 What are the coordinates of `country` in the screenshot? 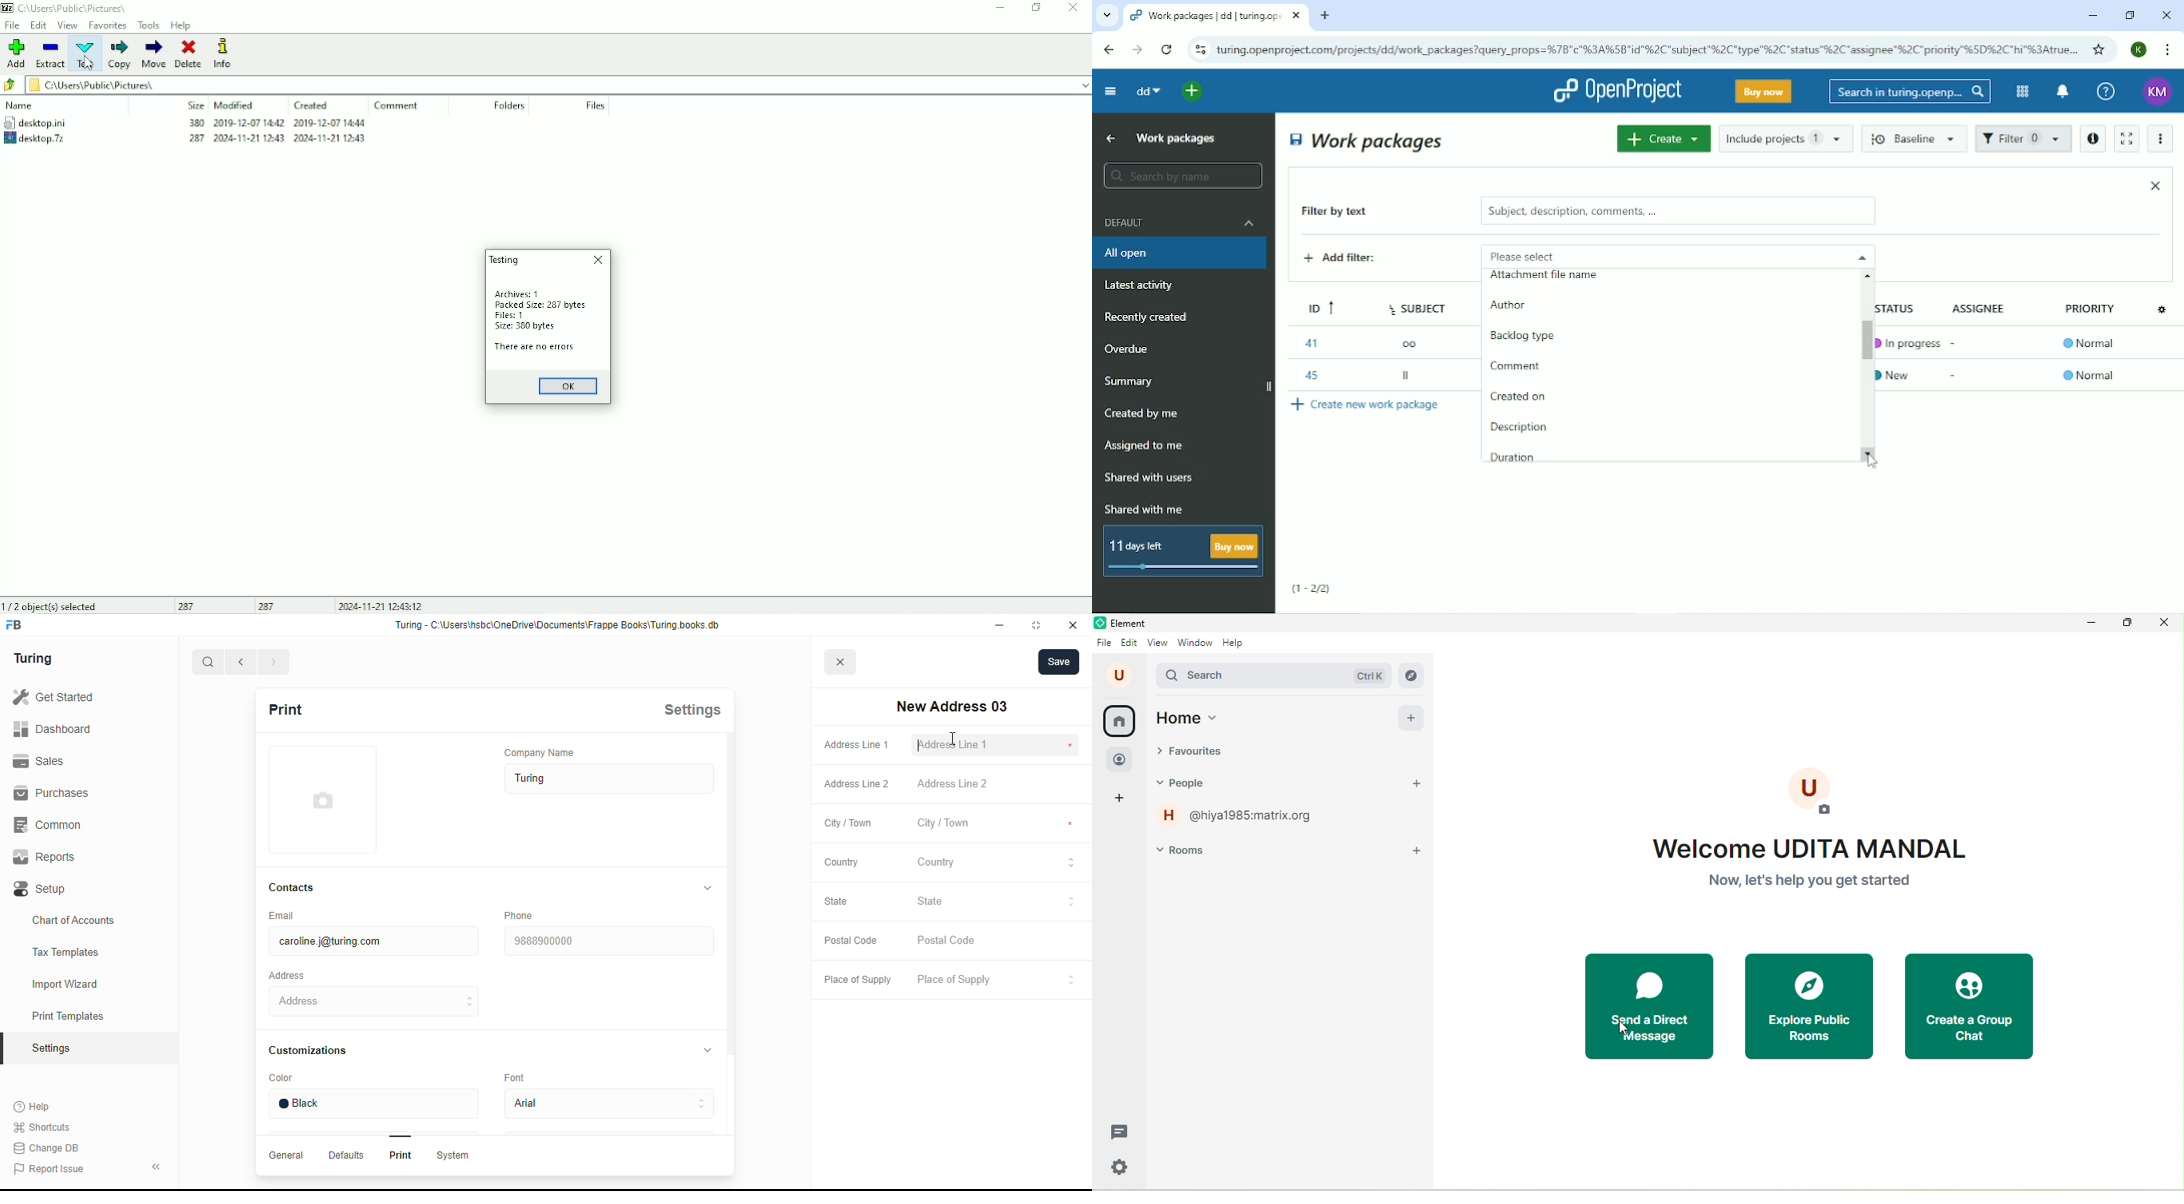 It's located at (842, 863).